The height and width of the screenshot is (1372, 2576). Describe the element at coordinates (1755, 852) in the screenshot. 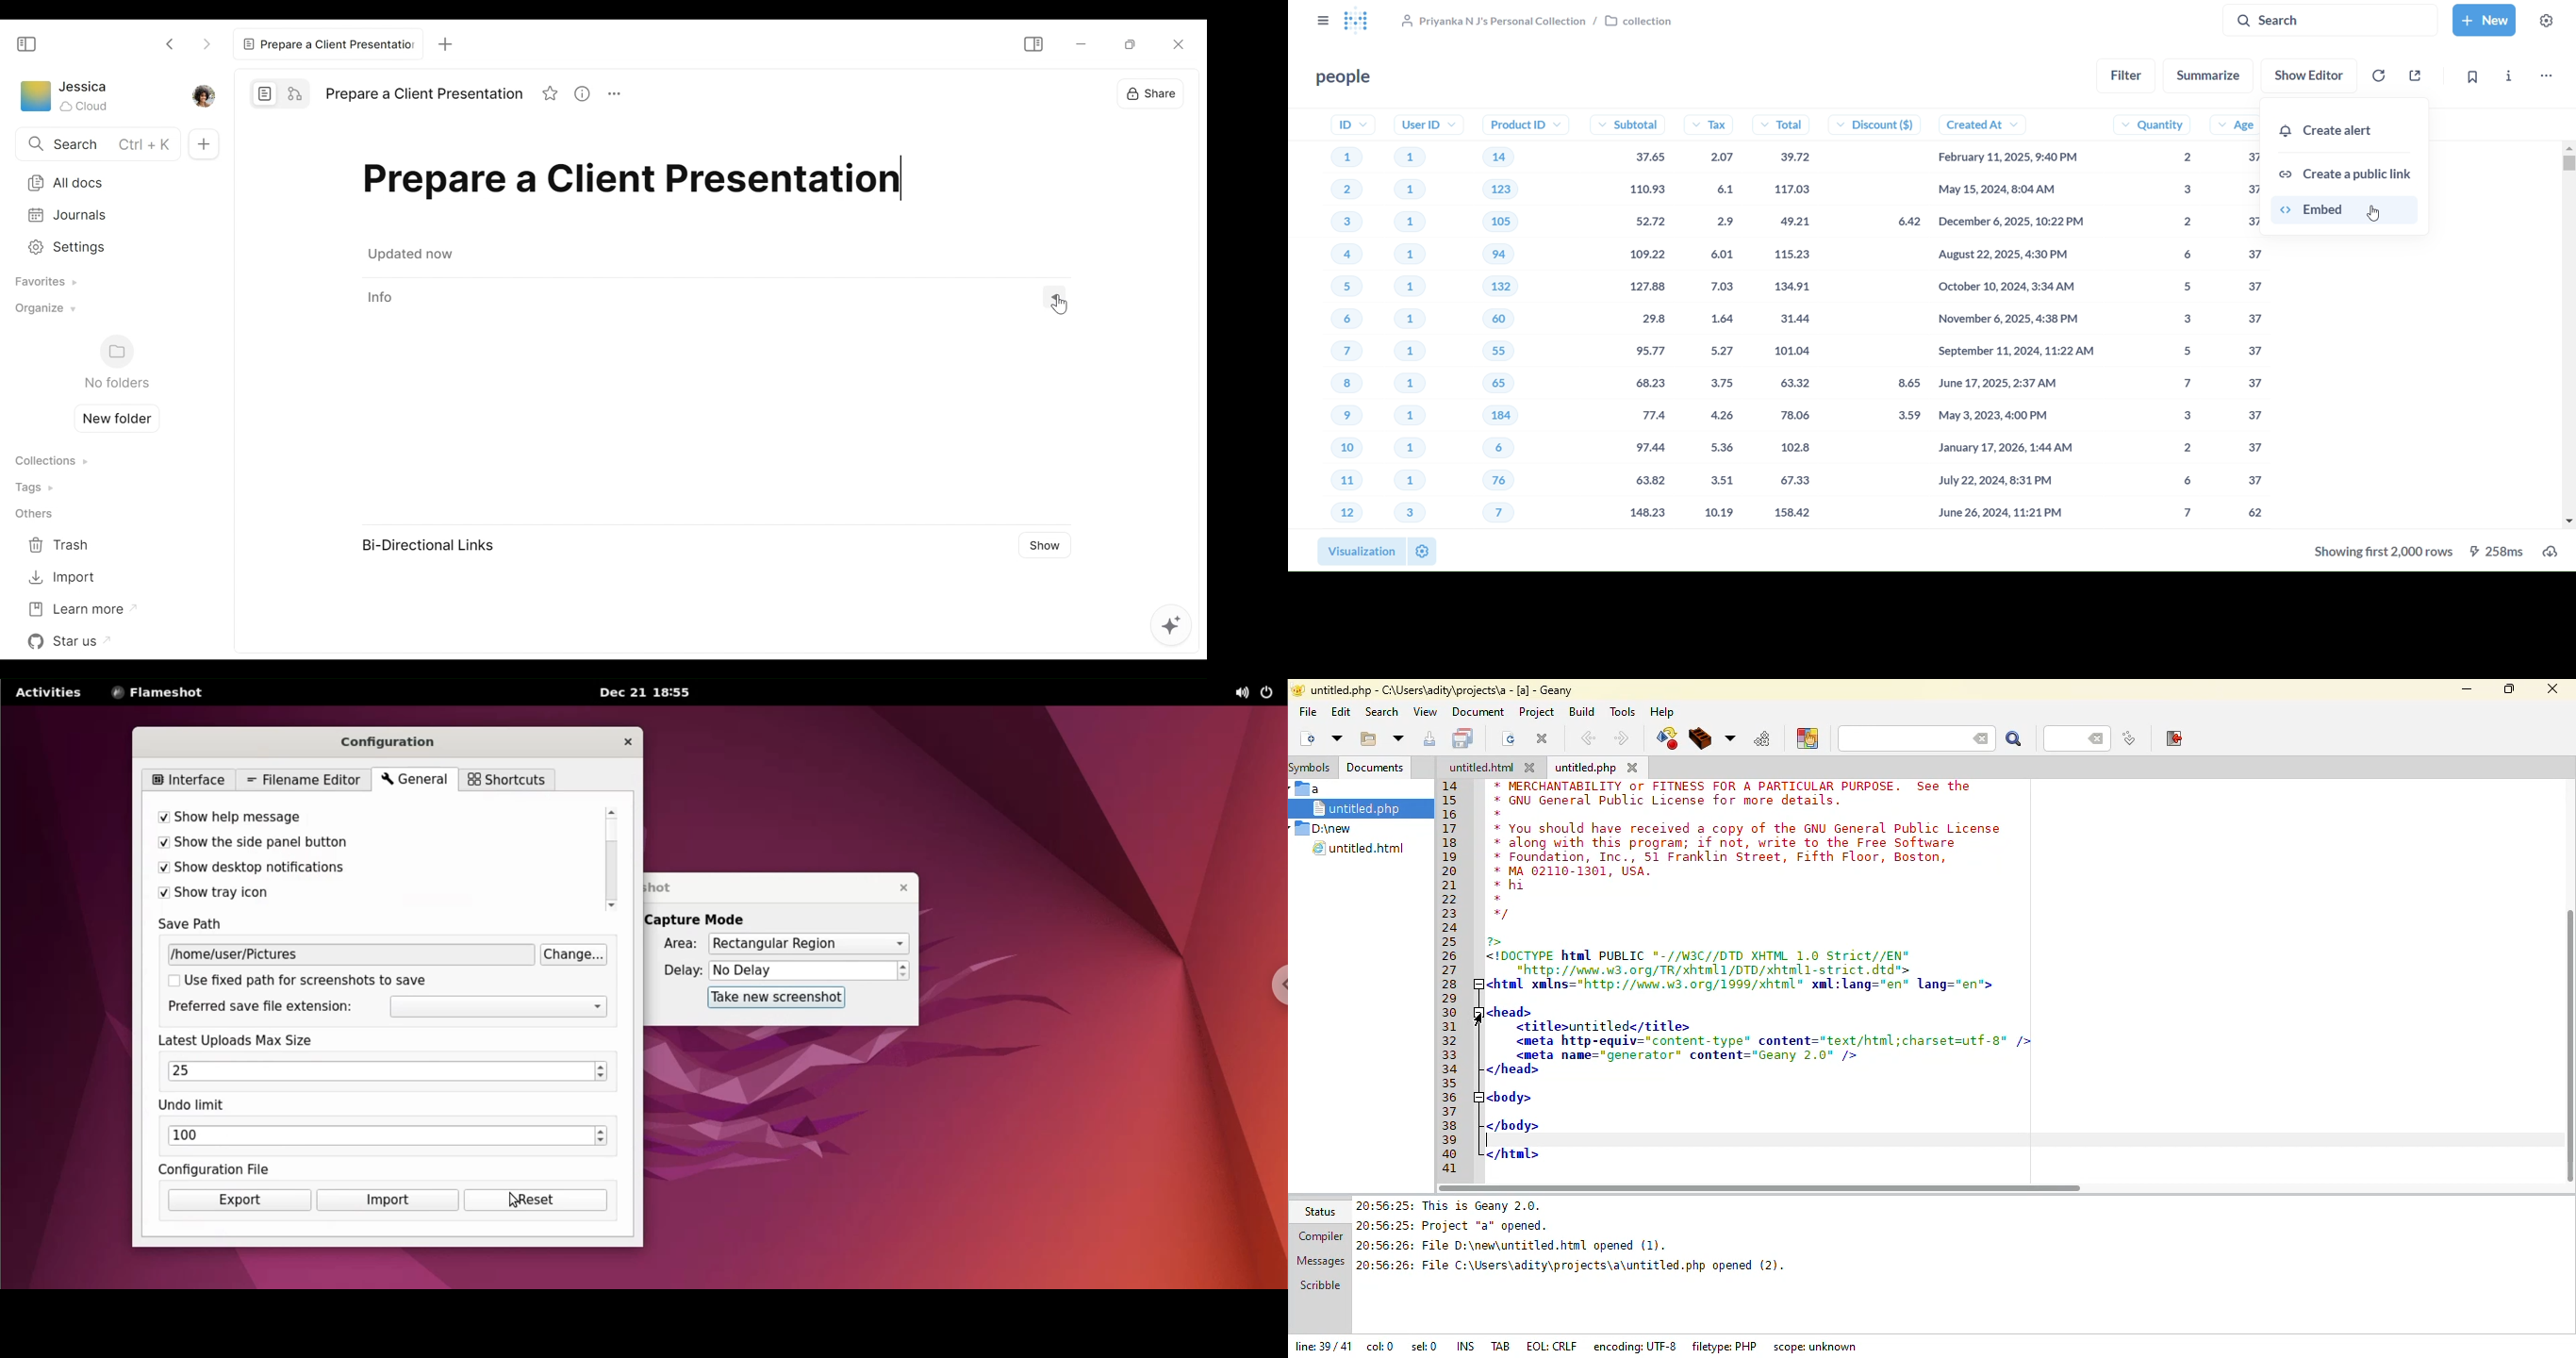

I see `* MERCHANTABILITY or FITNESS FOR A PARTICULAR PURPOSE. See the* GNU General Public License for more details.* You should have received a copy of the GNU General Public License* along with this program; if not, write to the Free Software* Foundation, Inc., 51 Franklin Street, Fifth Floor, Boston,* MA 02110-1301, USA.* hi * */` at that location.